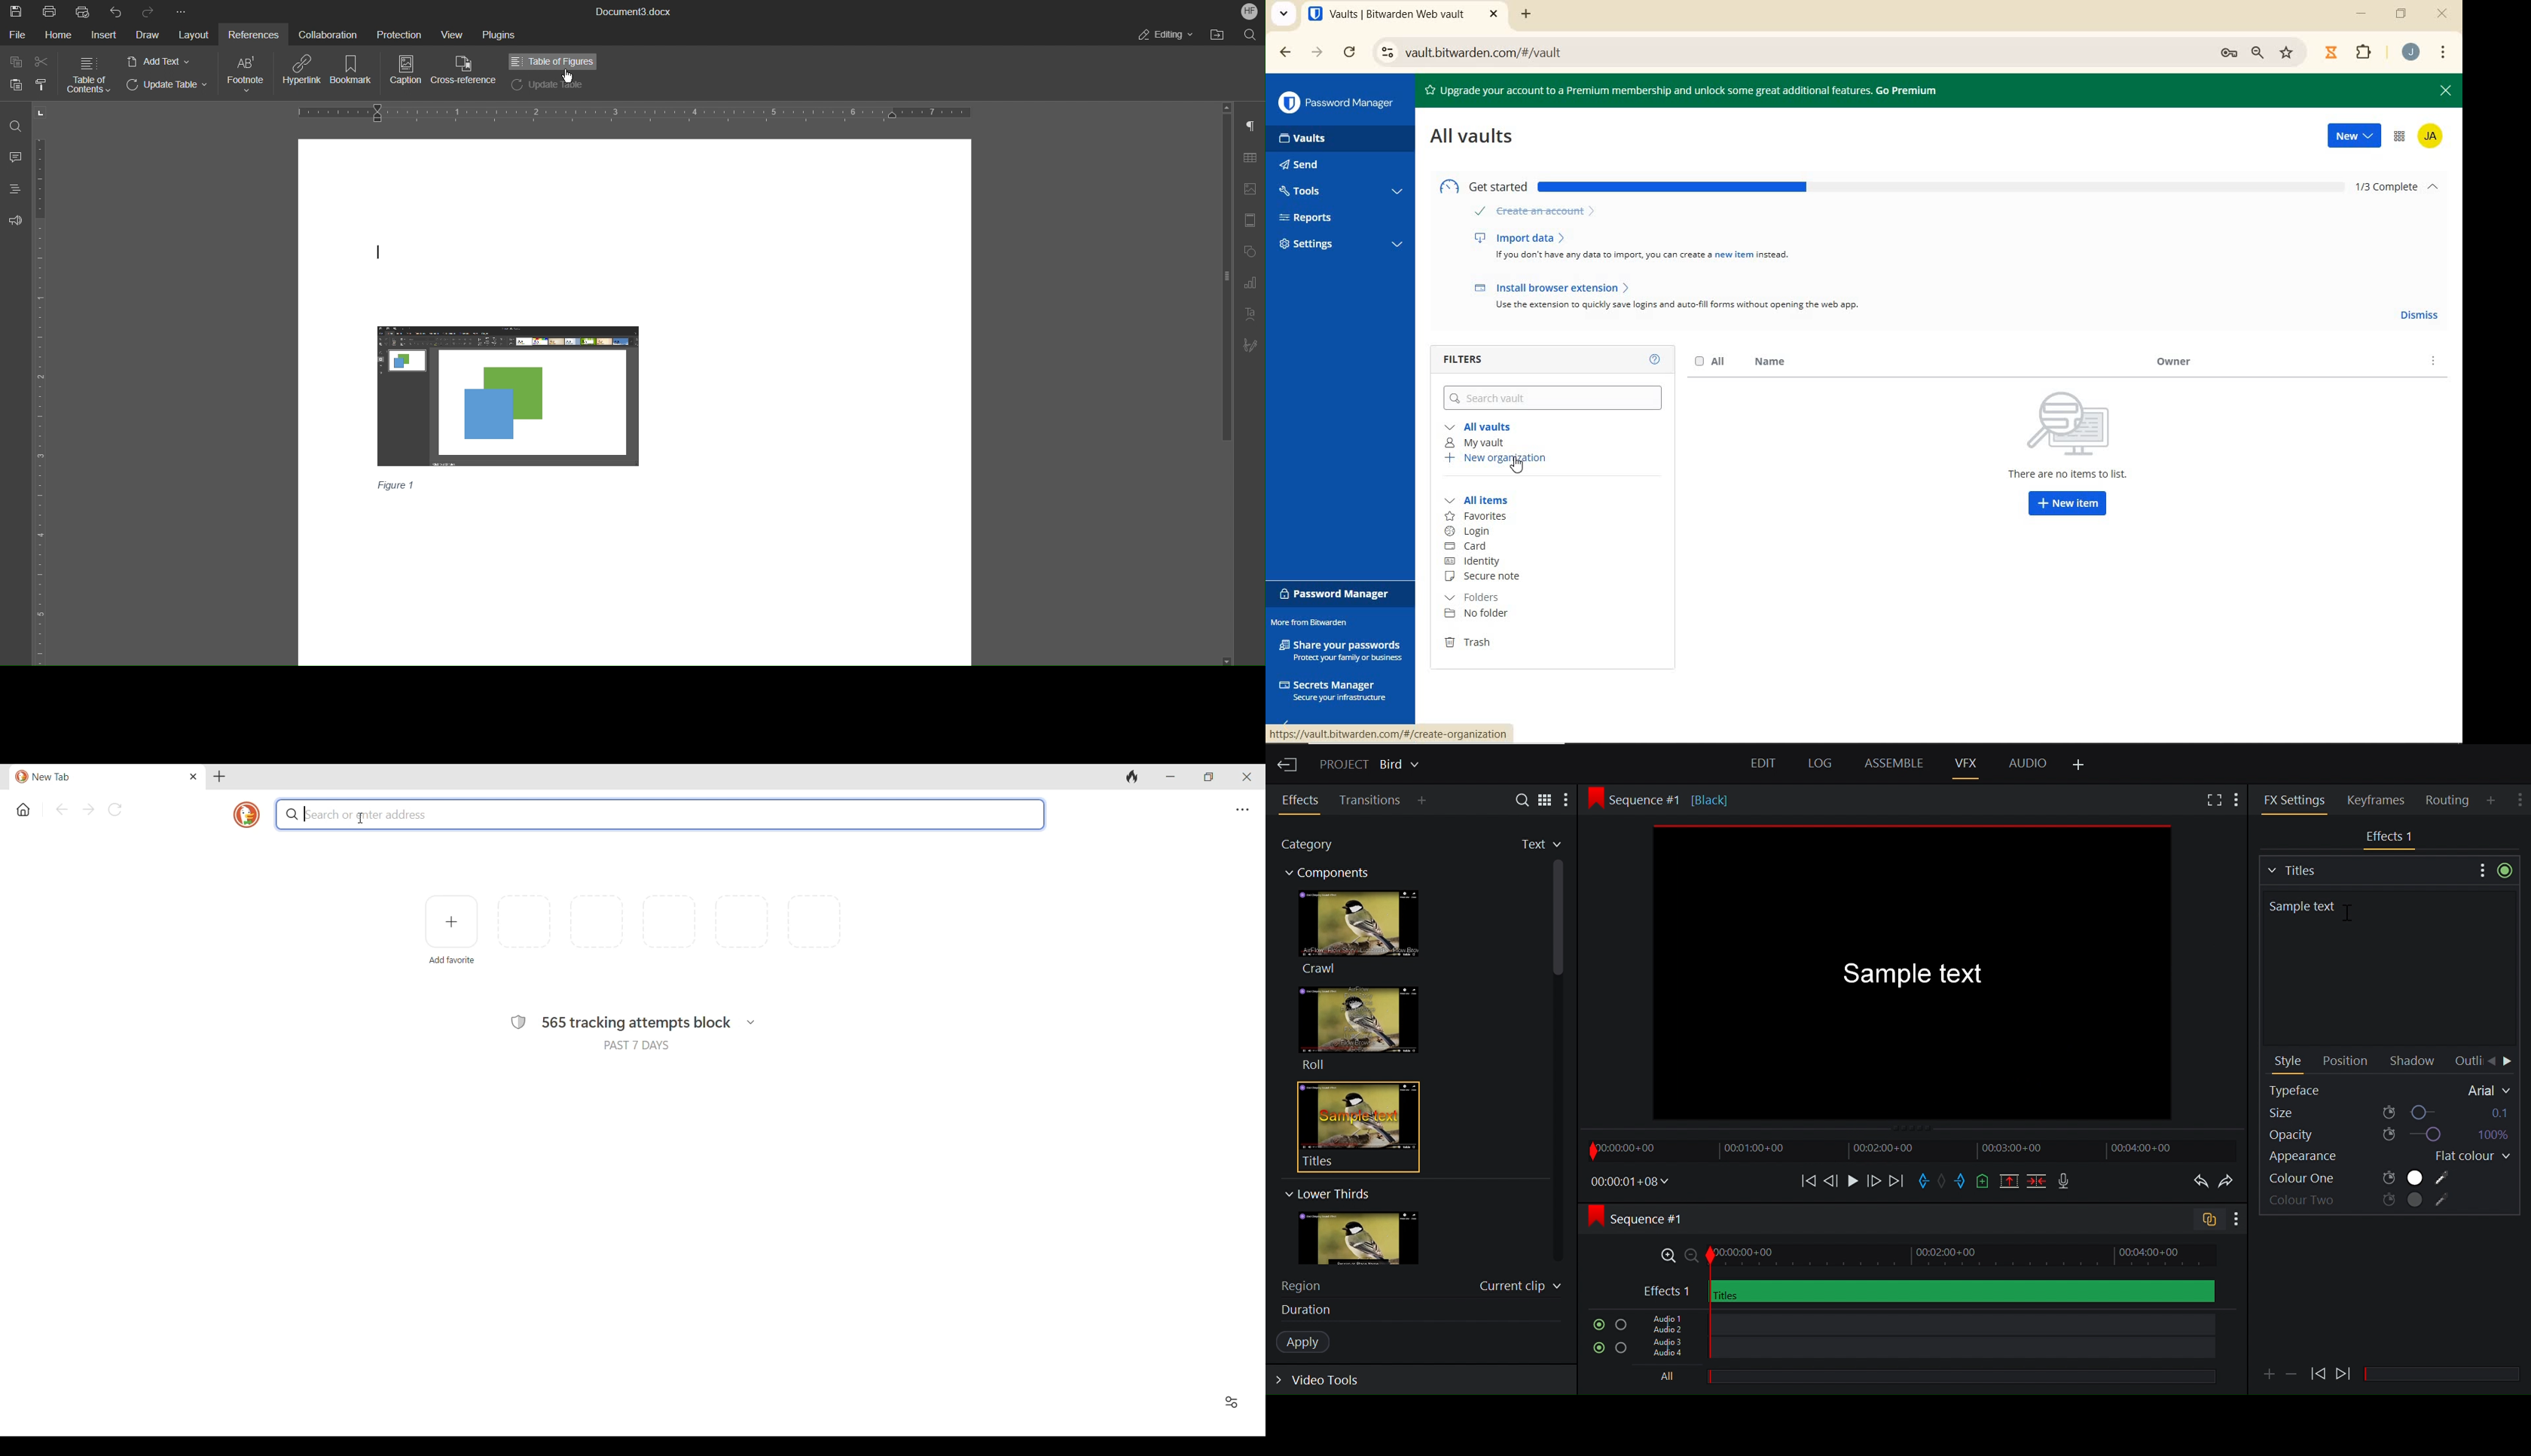 The width and height of the screenshot is (2548, 1456). I want to click on Show settings menu, so click(2521, 797).